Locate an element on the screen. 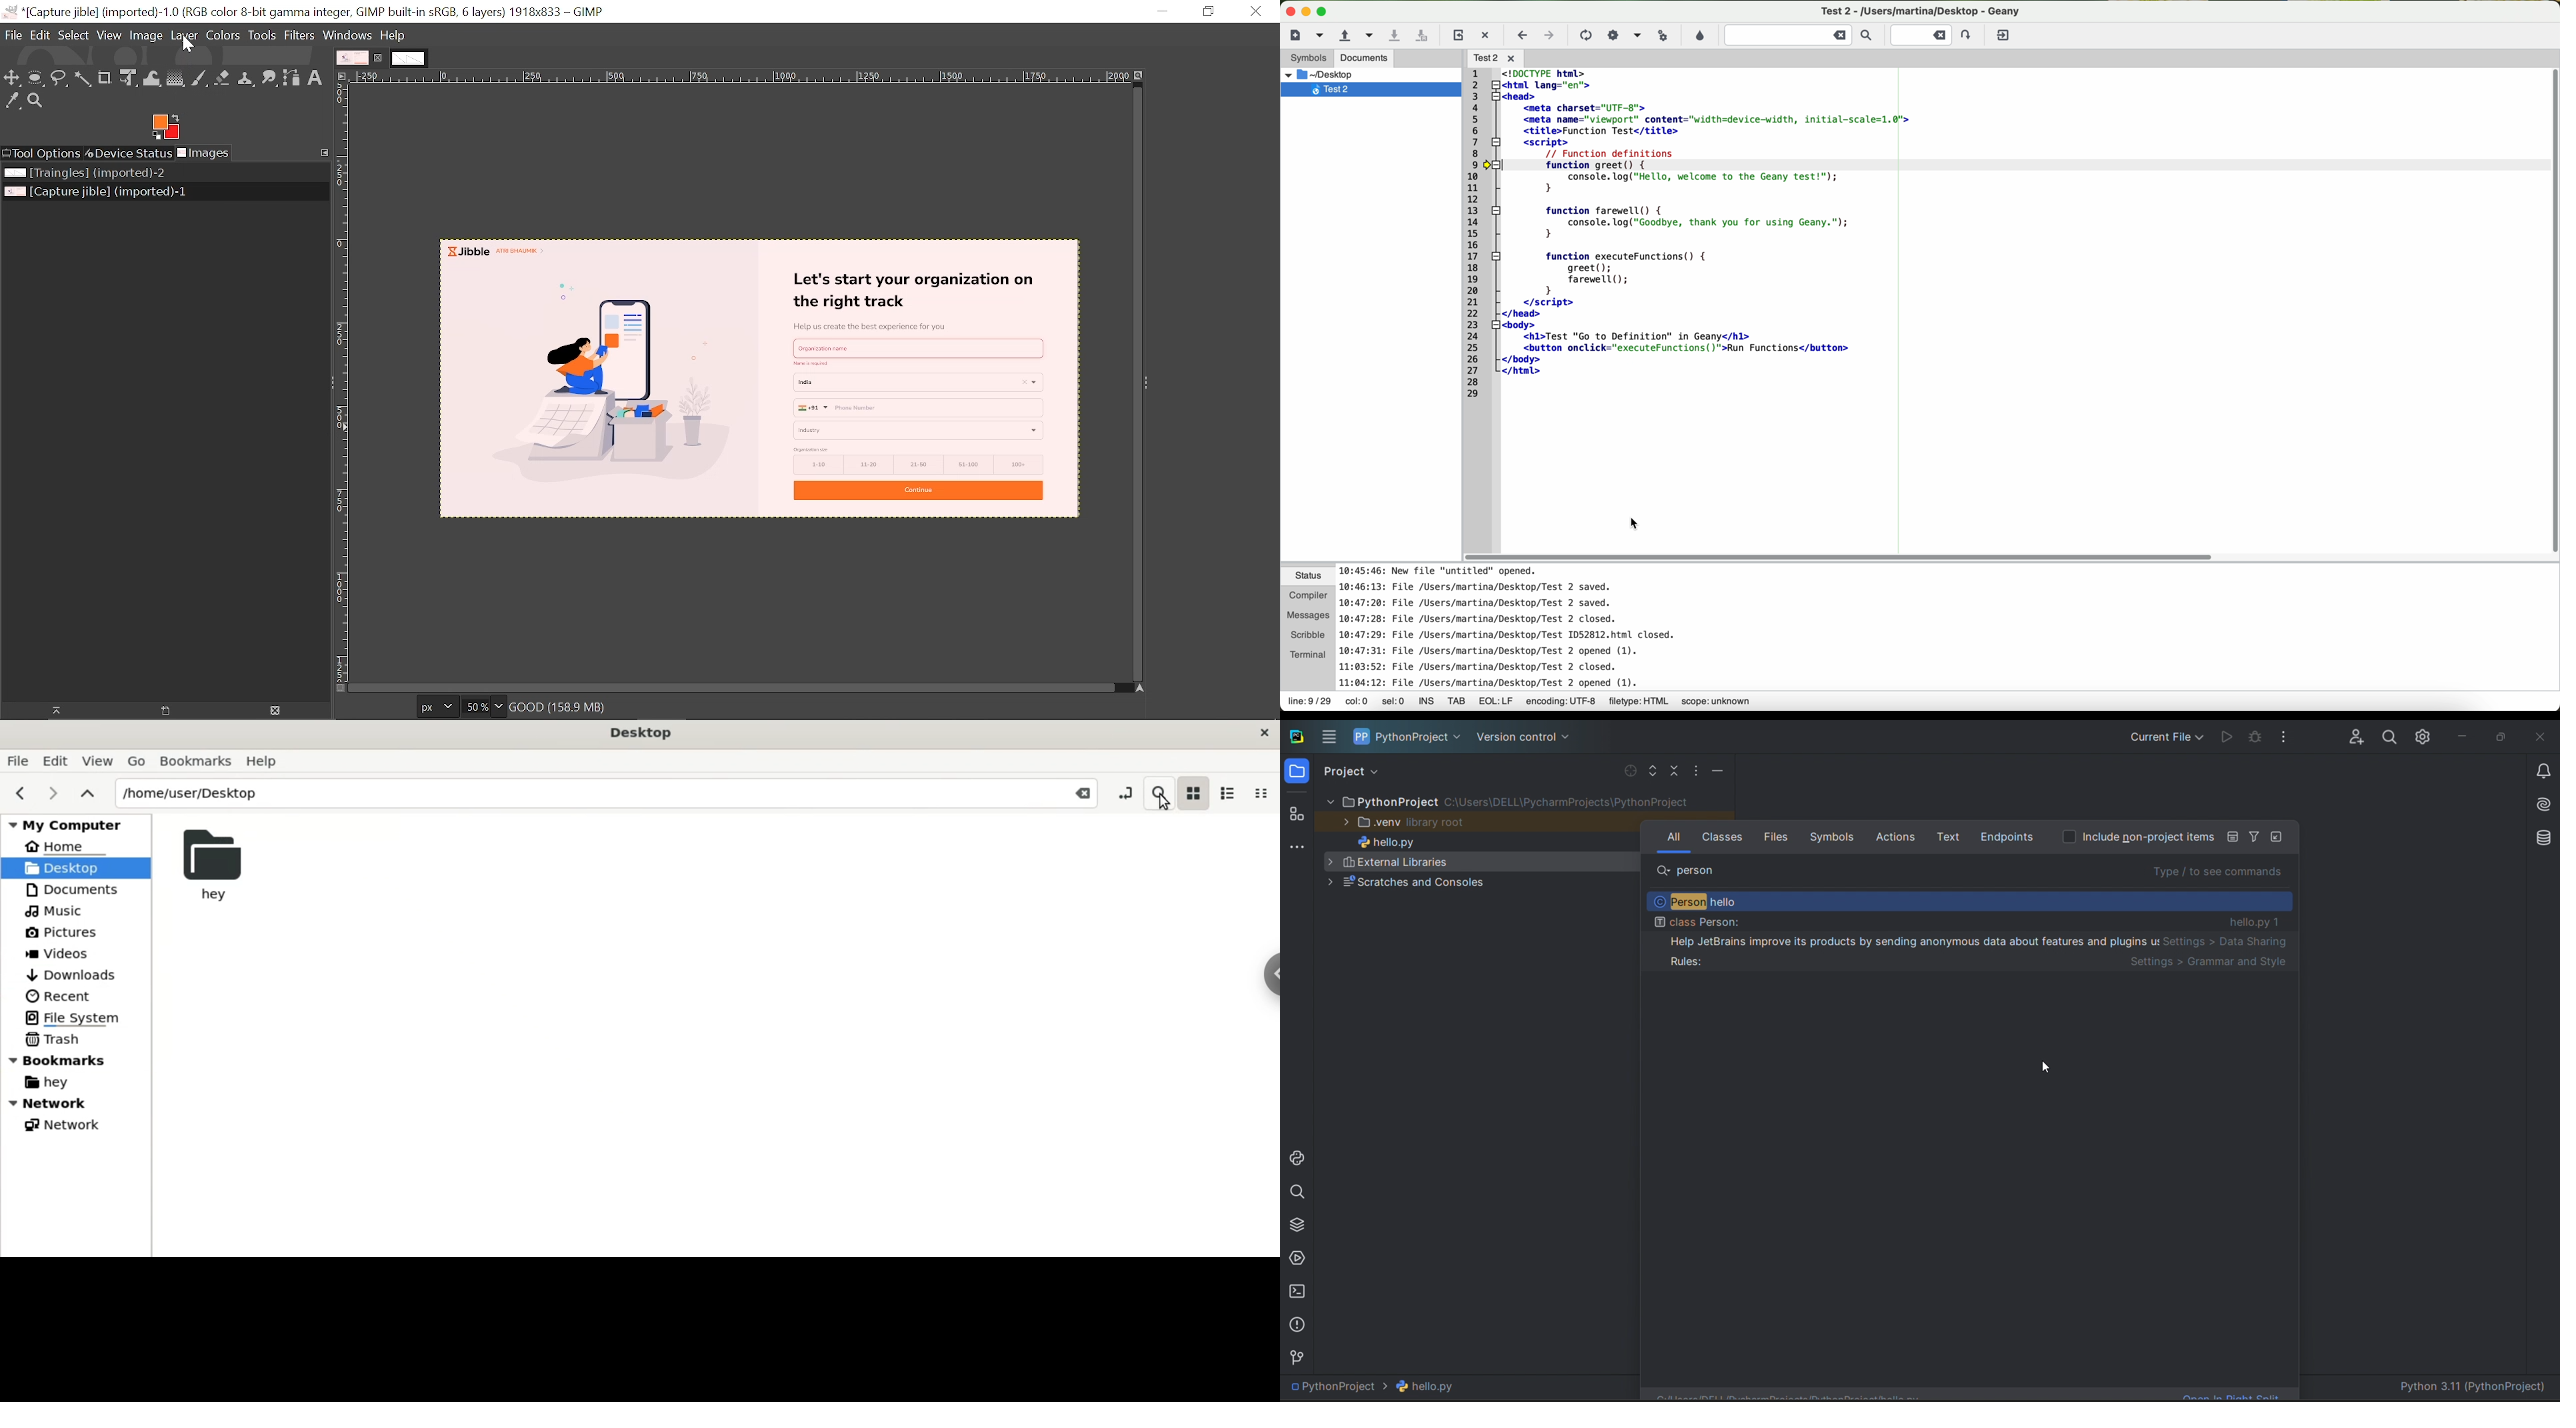 This screenshot has width=2576, height=1428. notifications is located at coordinates (2544, 771).